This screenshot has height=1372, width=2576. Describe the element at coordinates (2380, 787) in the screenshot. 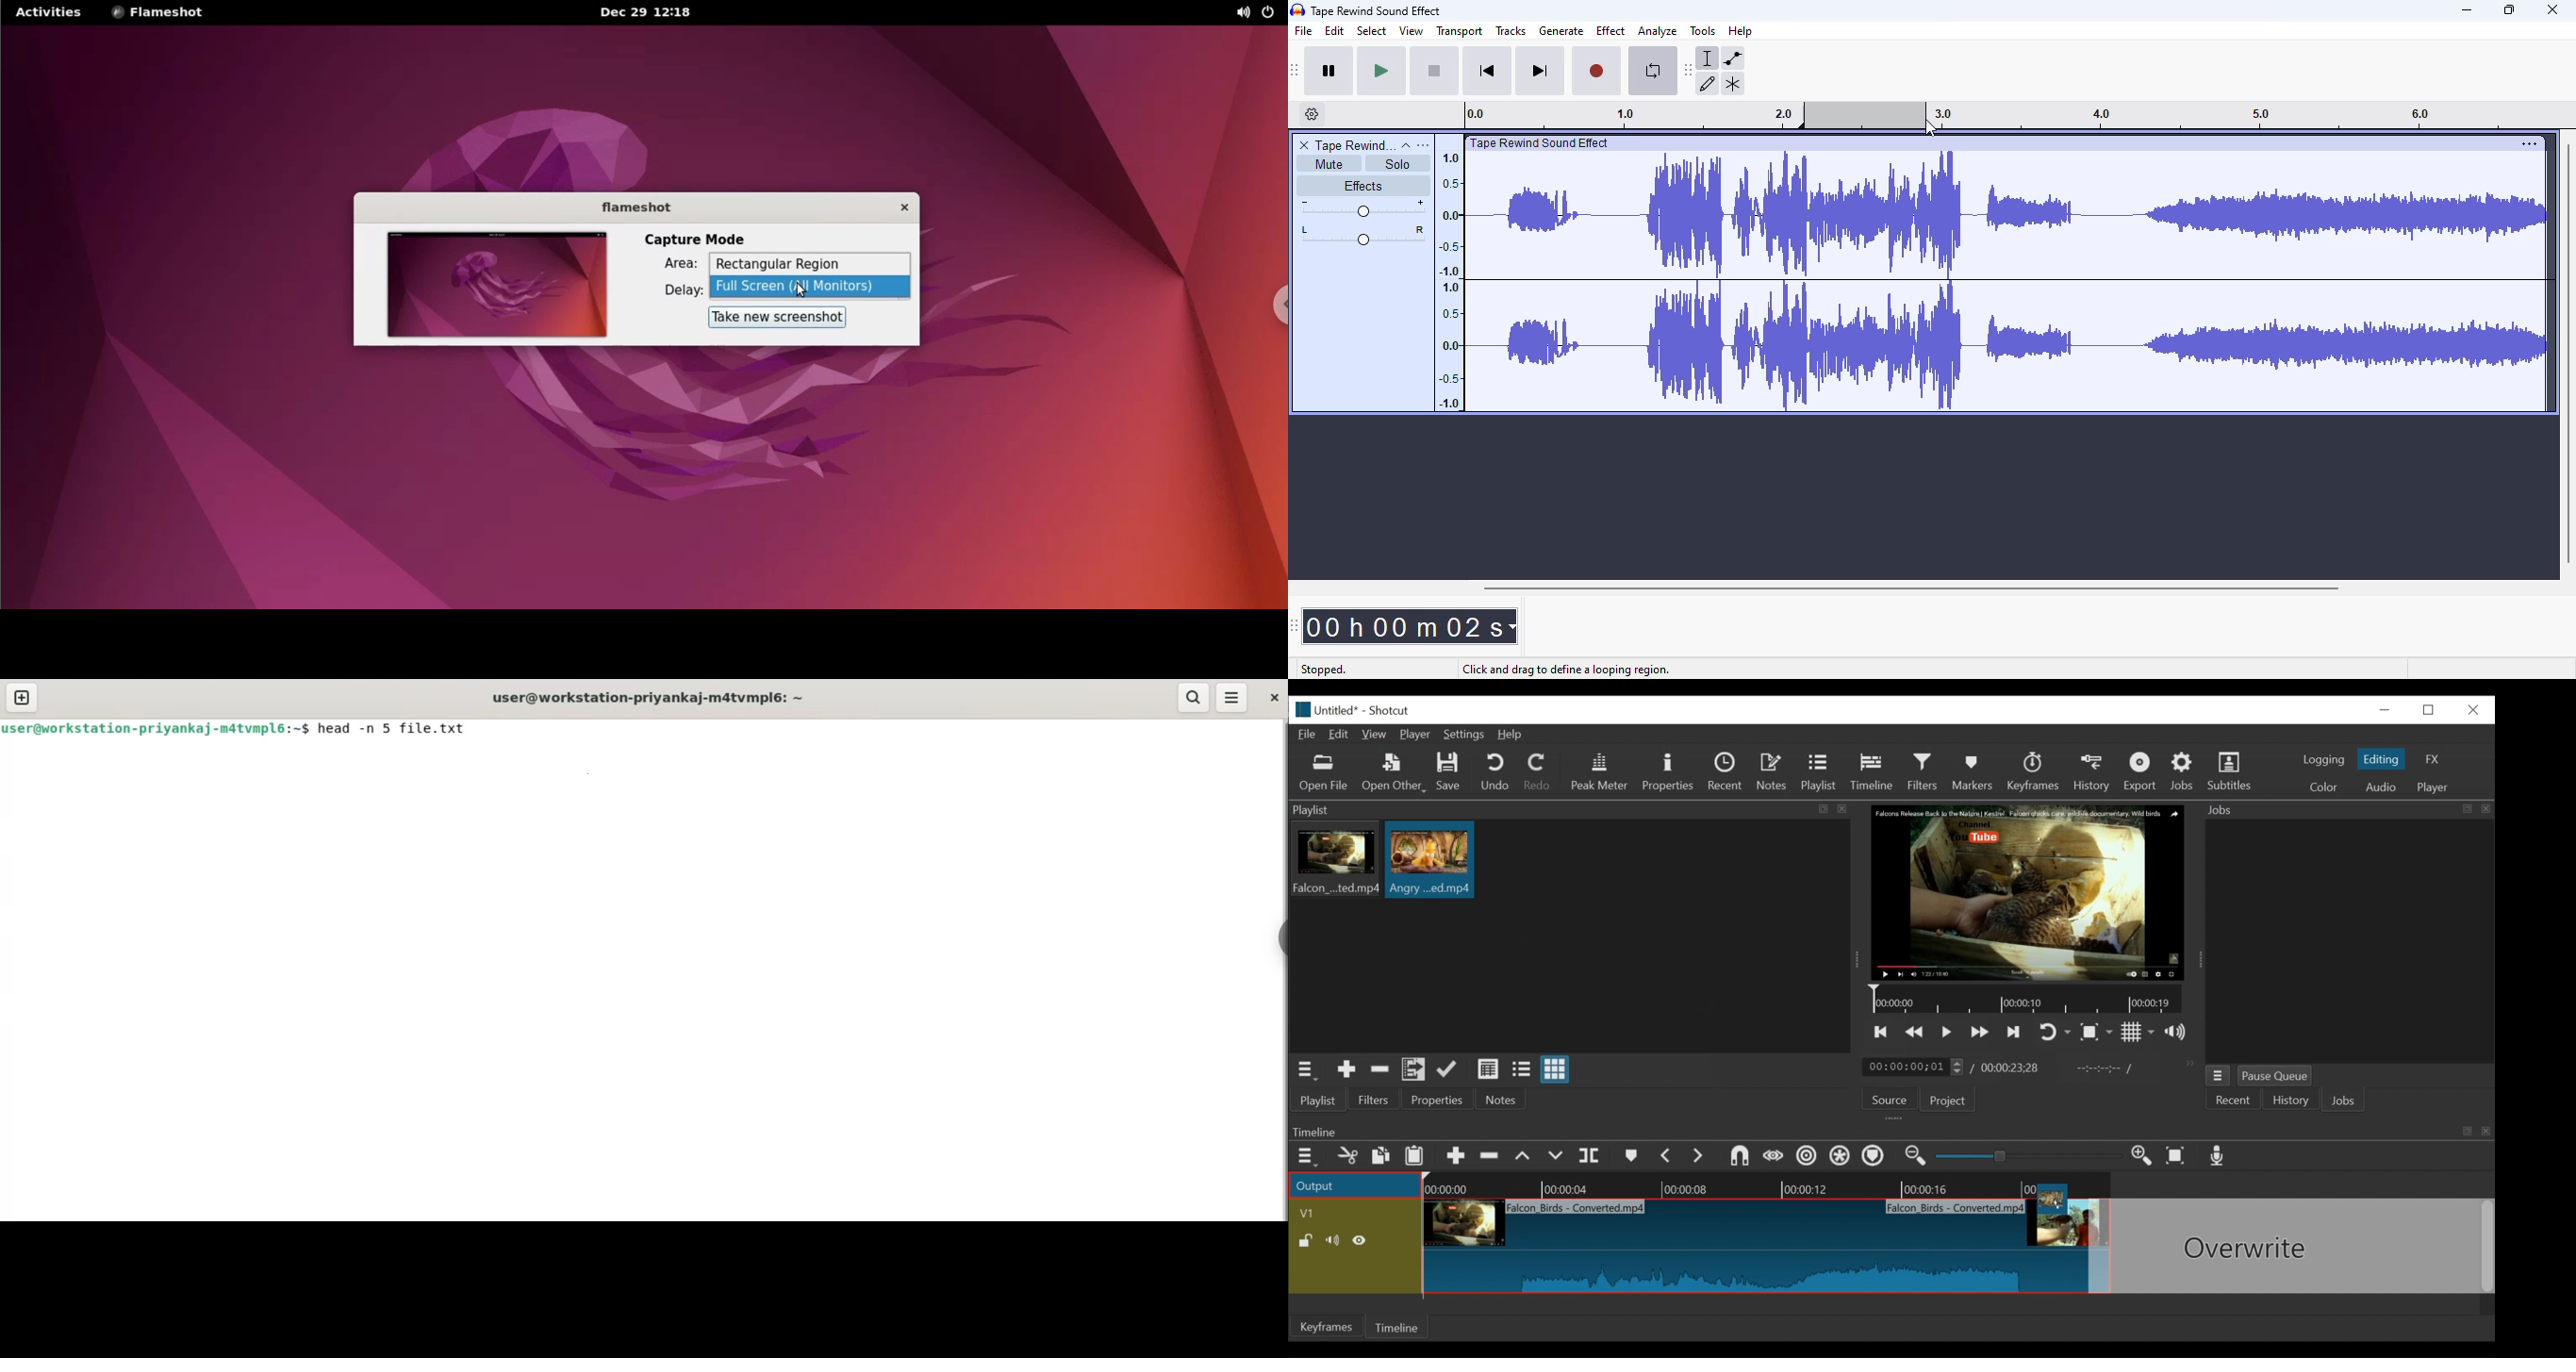

I see `Audio` at that location.